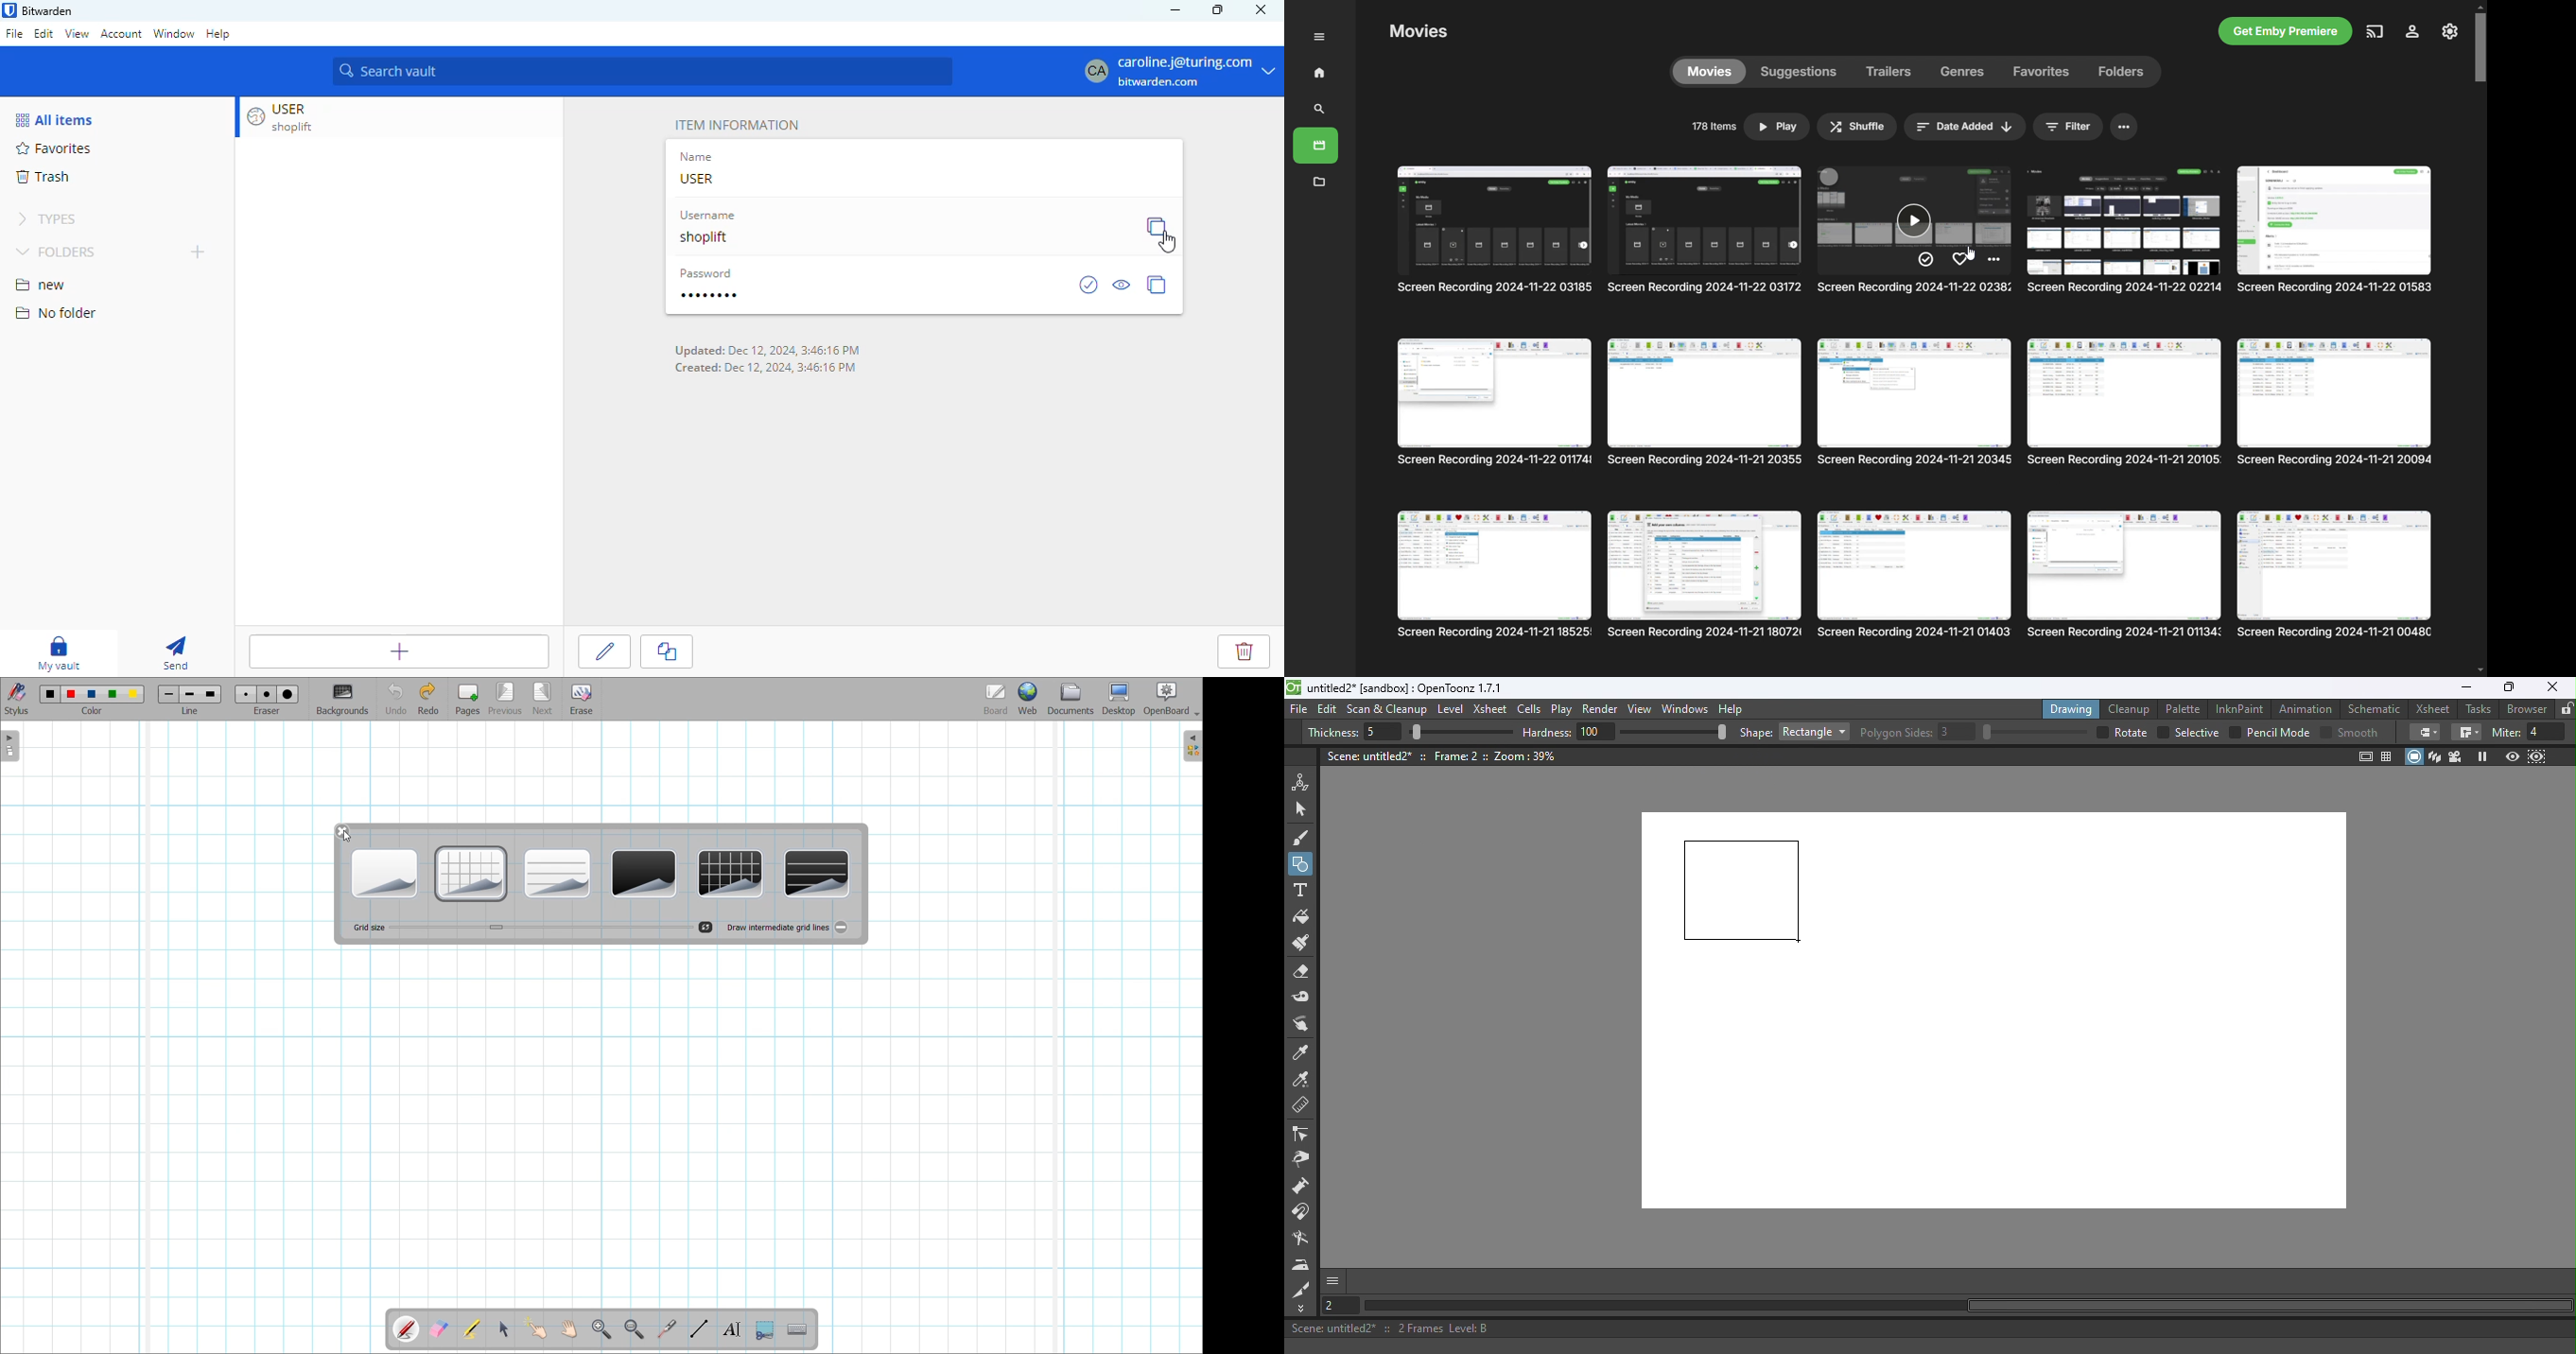 The image size is (2576, 1372). What do you see at coordinates (175, 33) in the screenshot?
I see `window` at bounding box center [175, 33].